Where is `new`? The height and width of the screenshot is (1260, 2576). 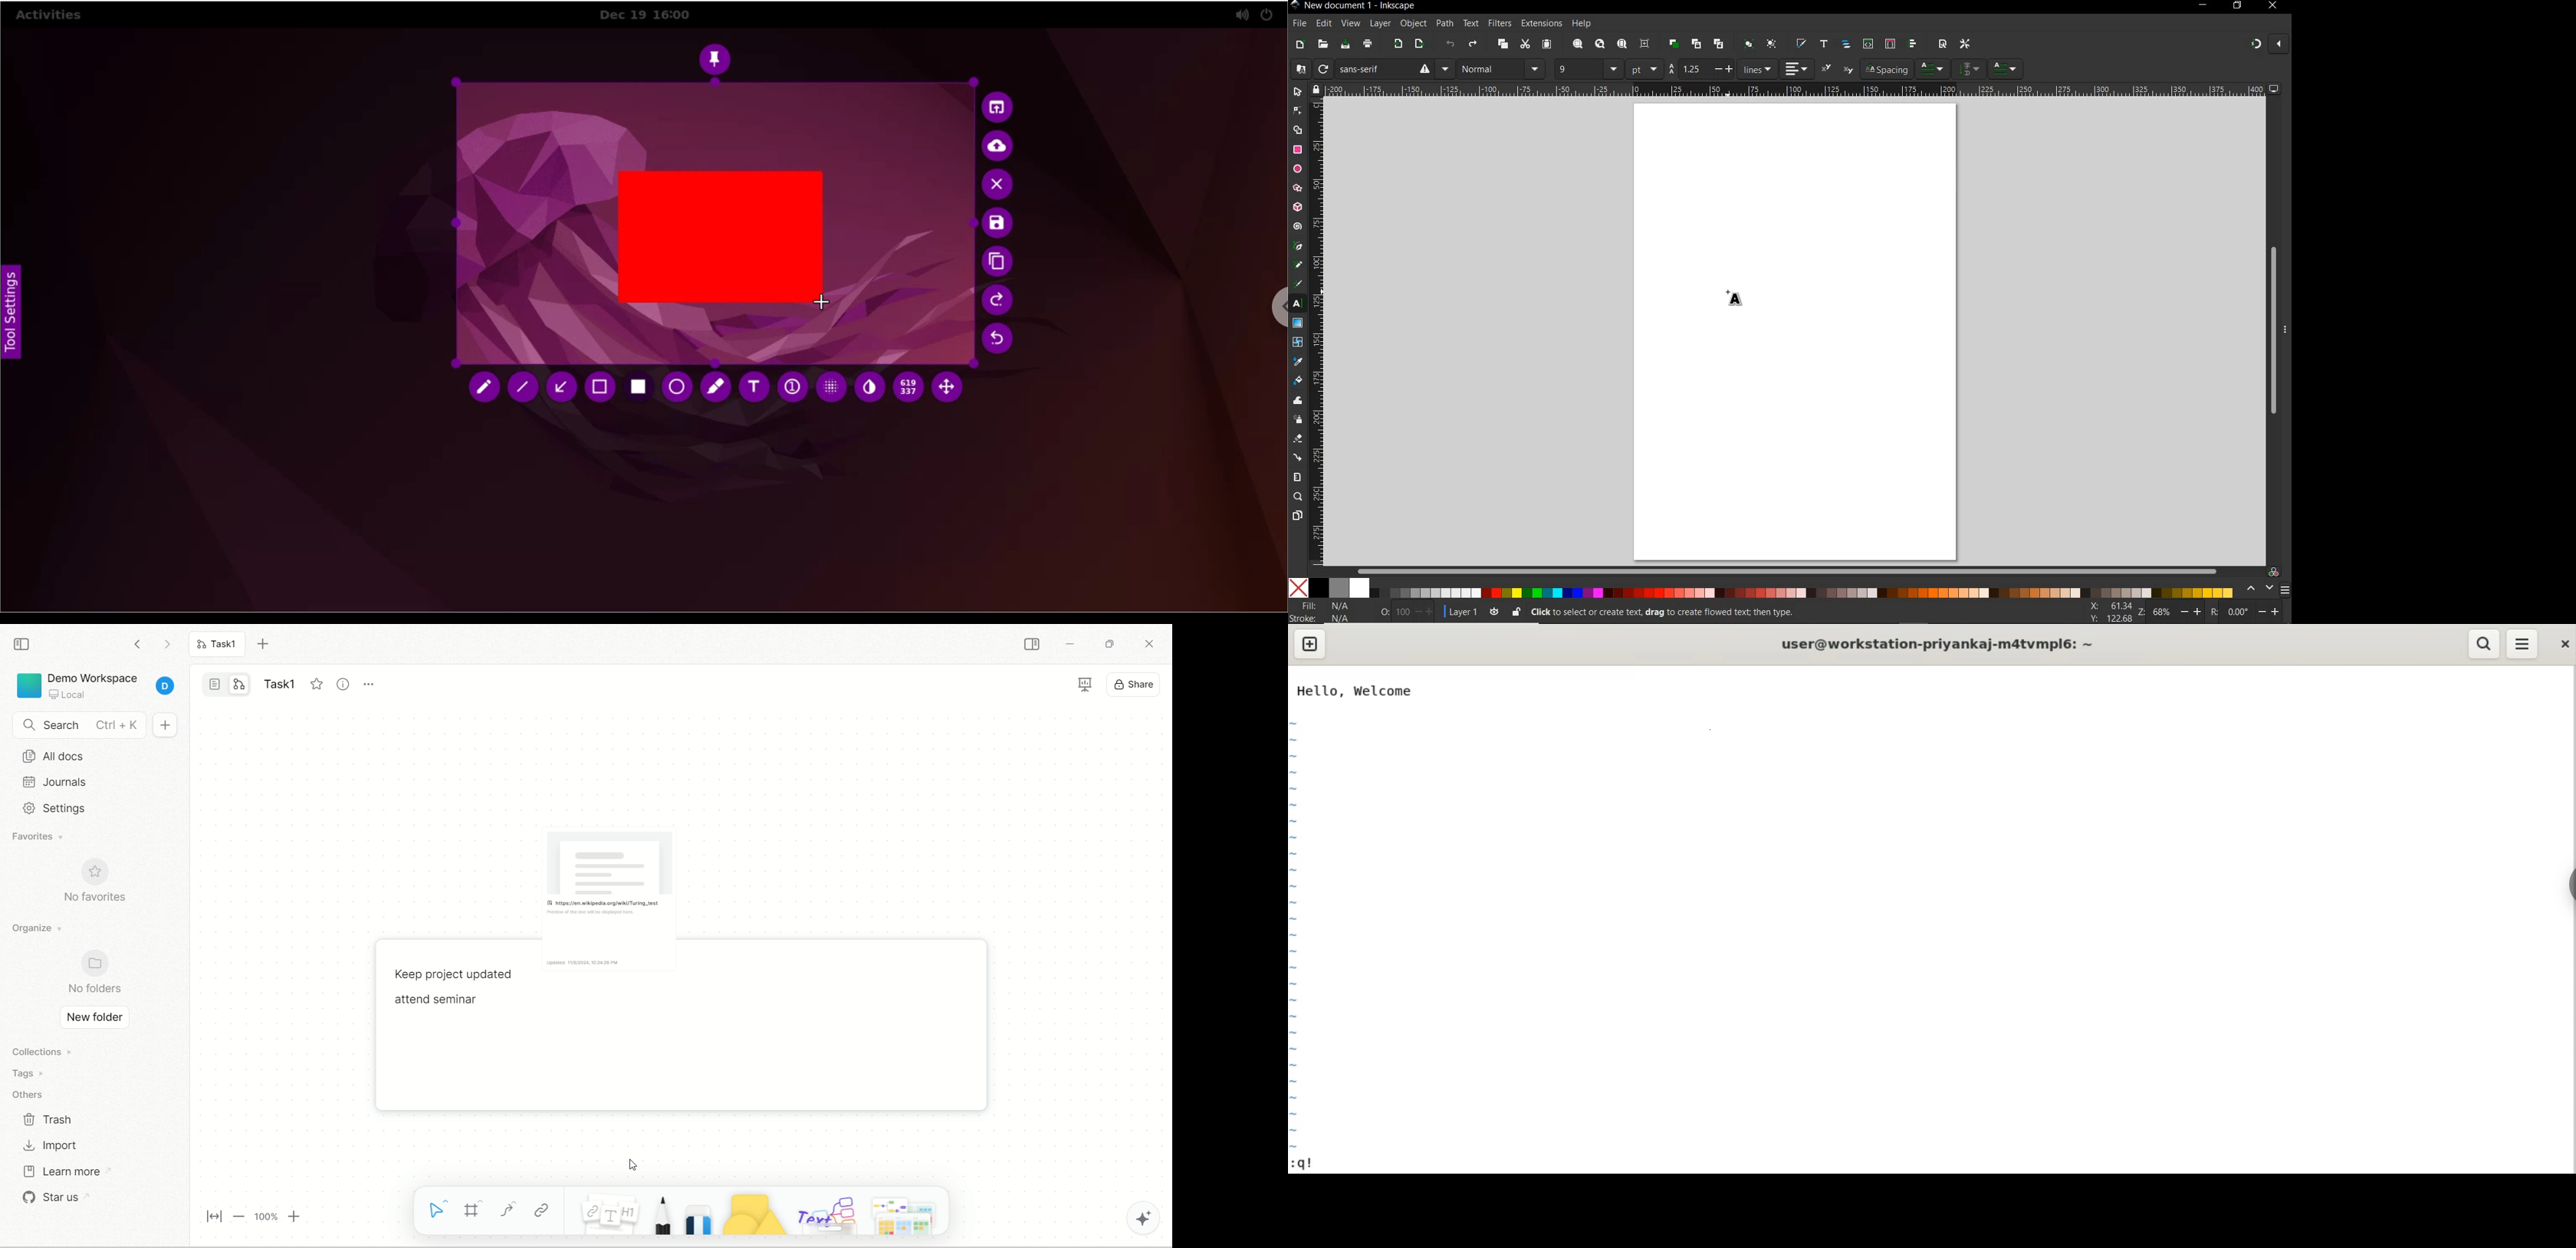 new is located at coordinates (1299, 45).